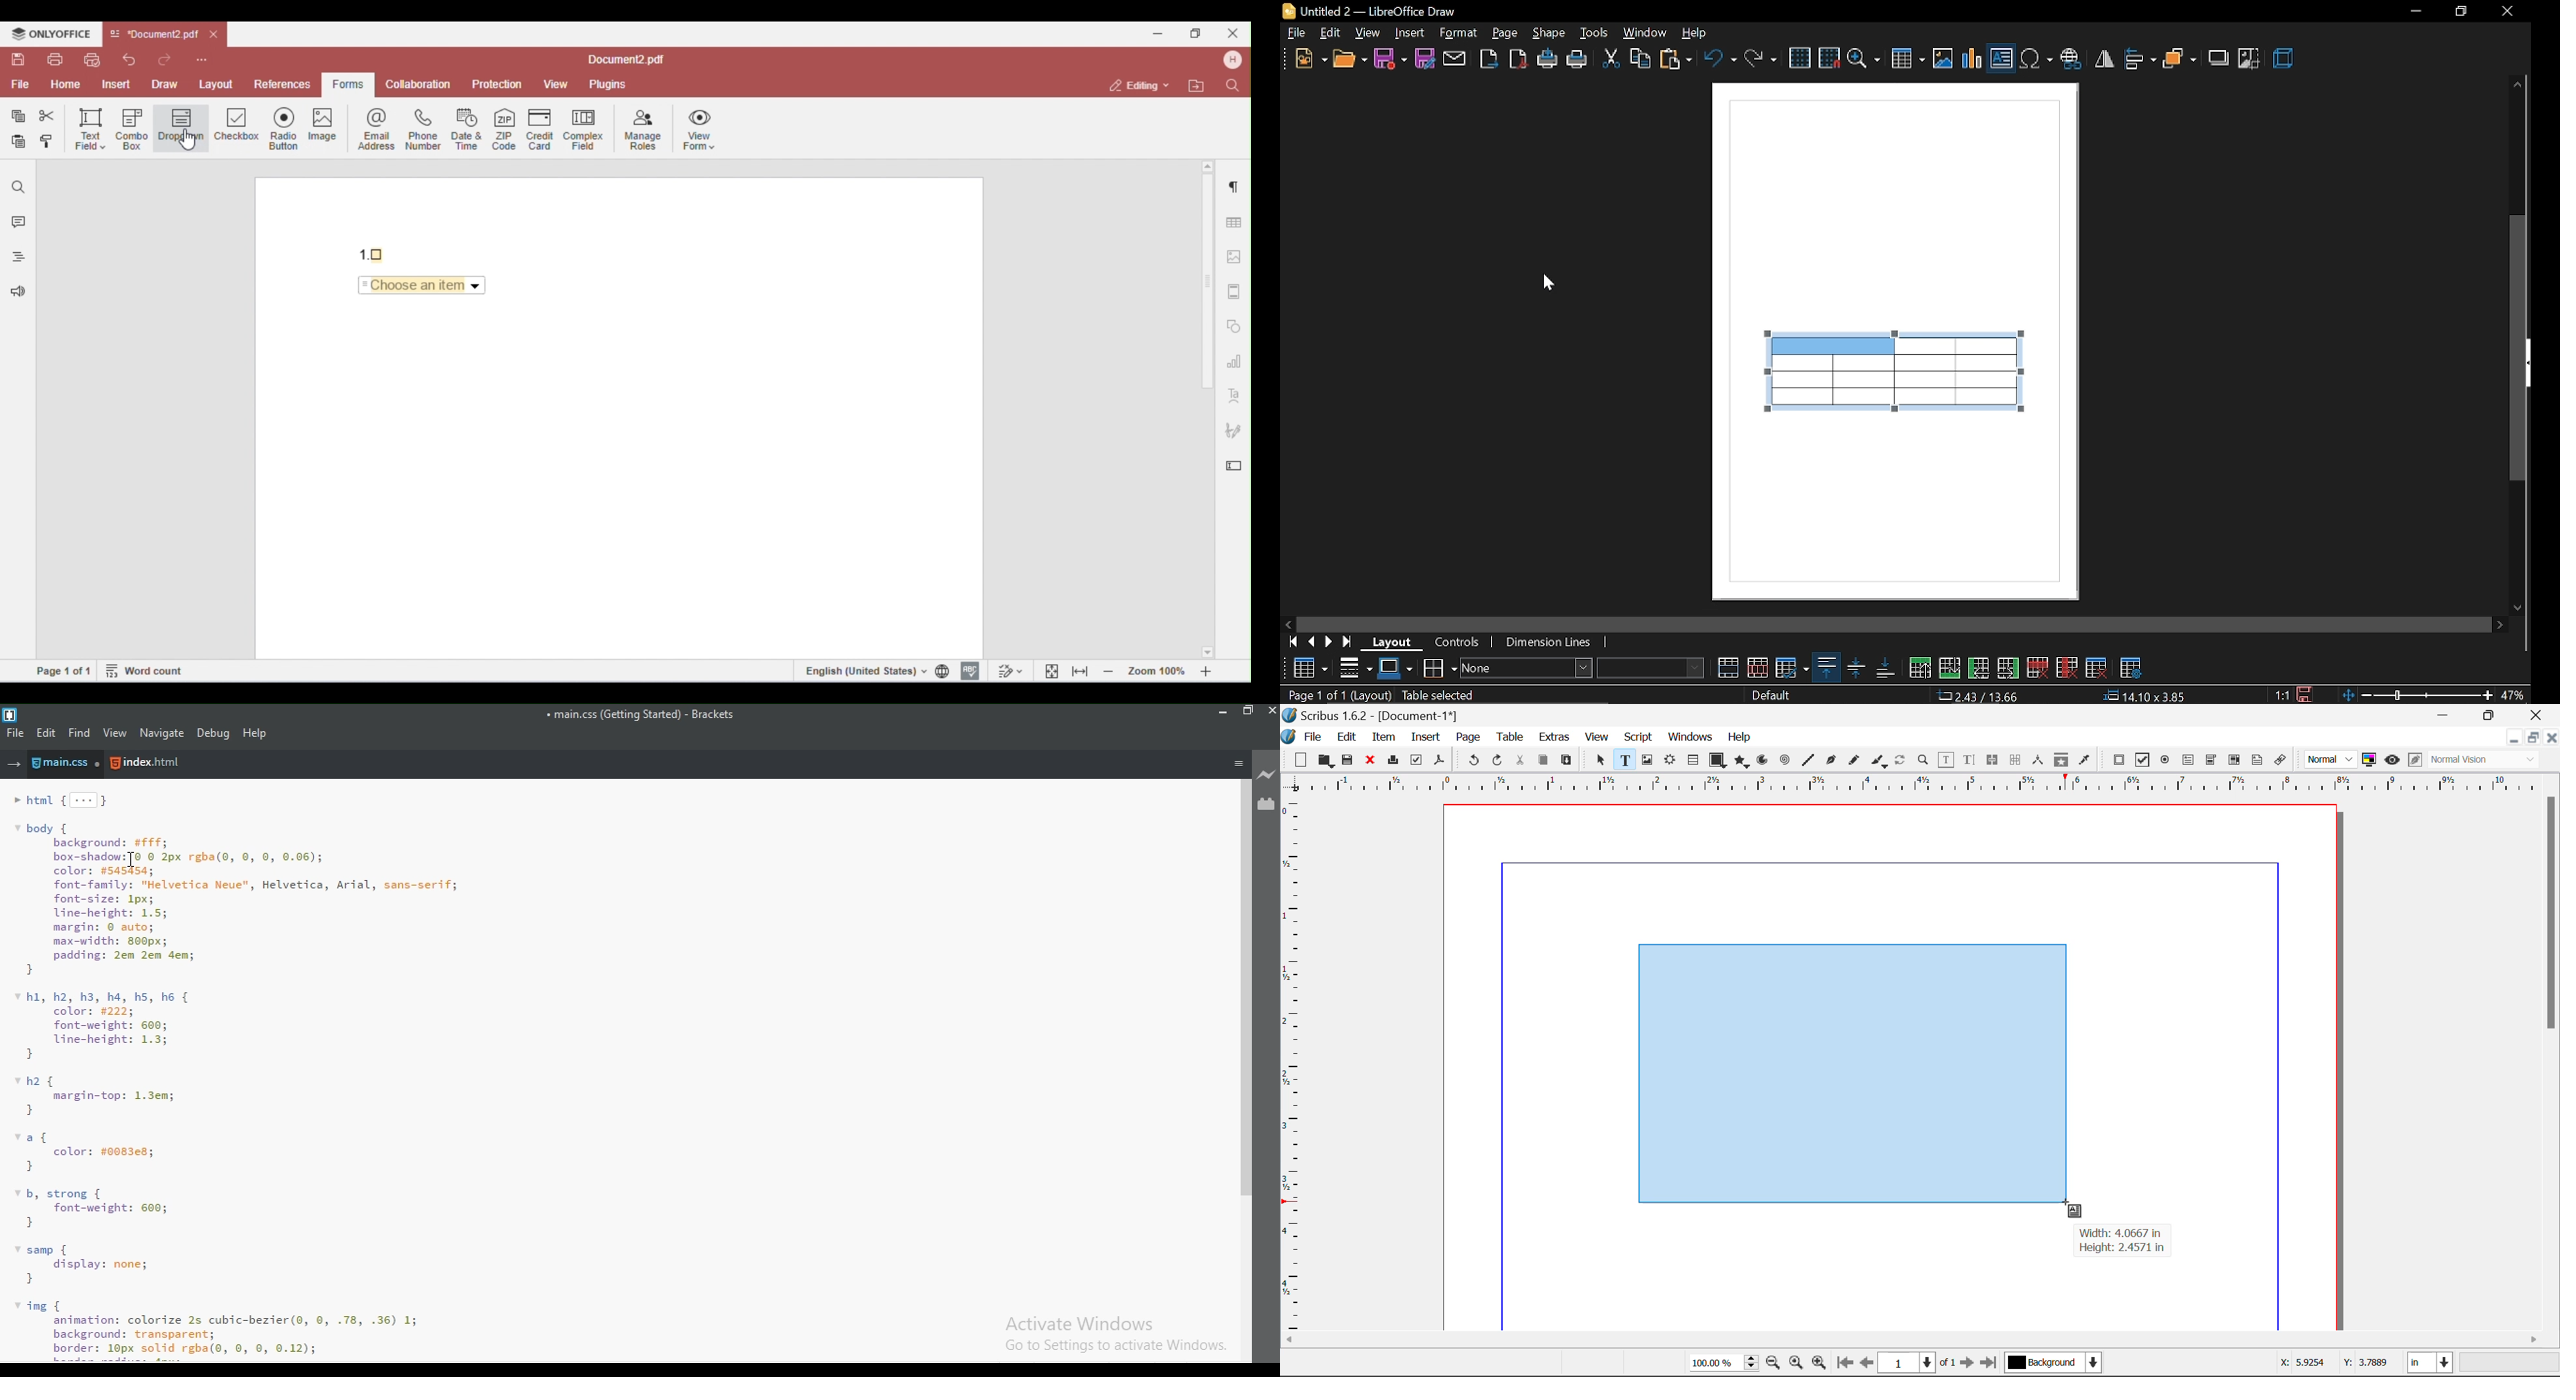  What do you see at coordinates (2123, 1241) in the screenshot?
I see `Width: 4.0667 in, Height: 2.4571 in` at bounding box center [2123, 1241].